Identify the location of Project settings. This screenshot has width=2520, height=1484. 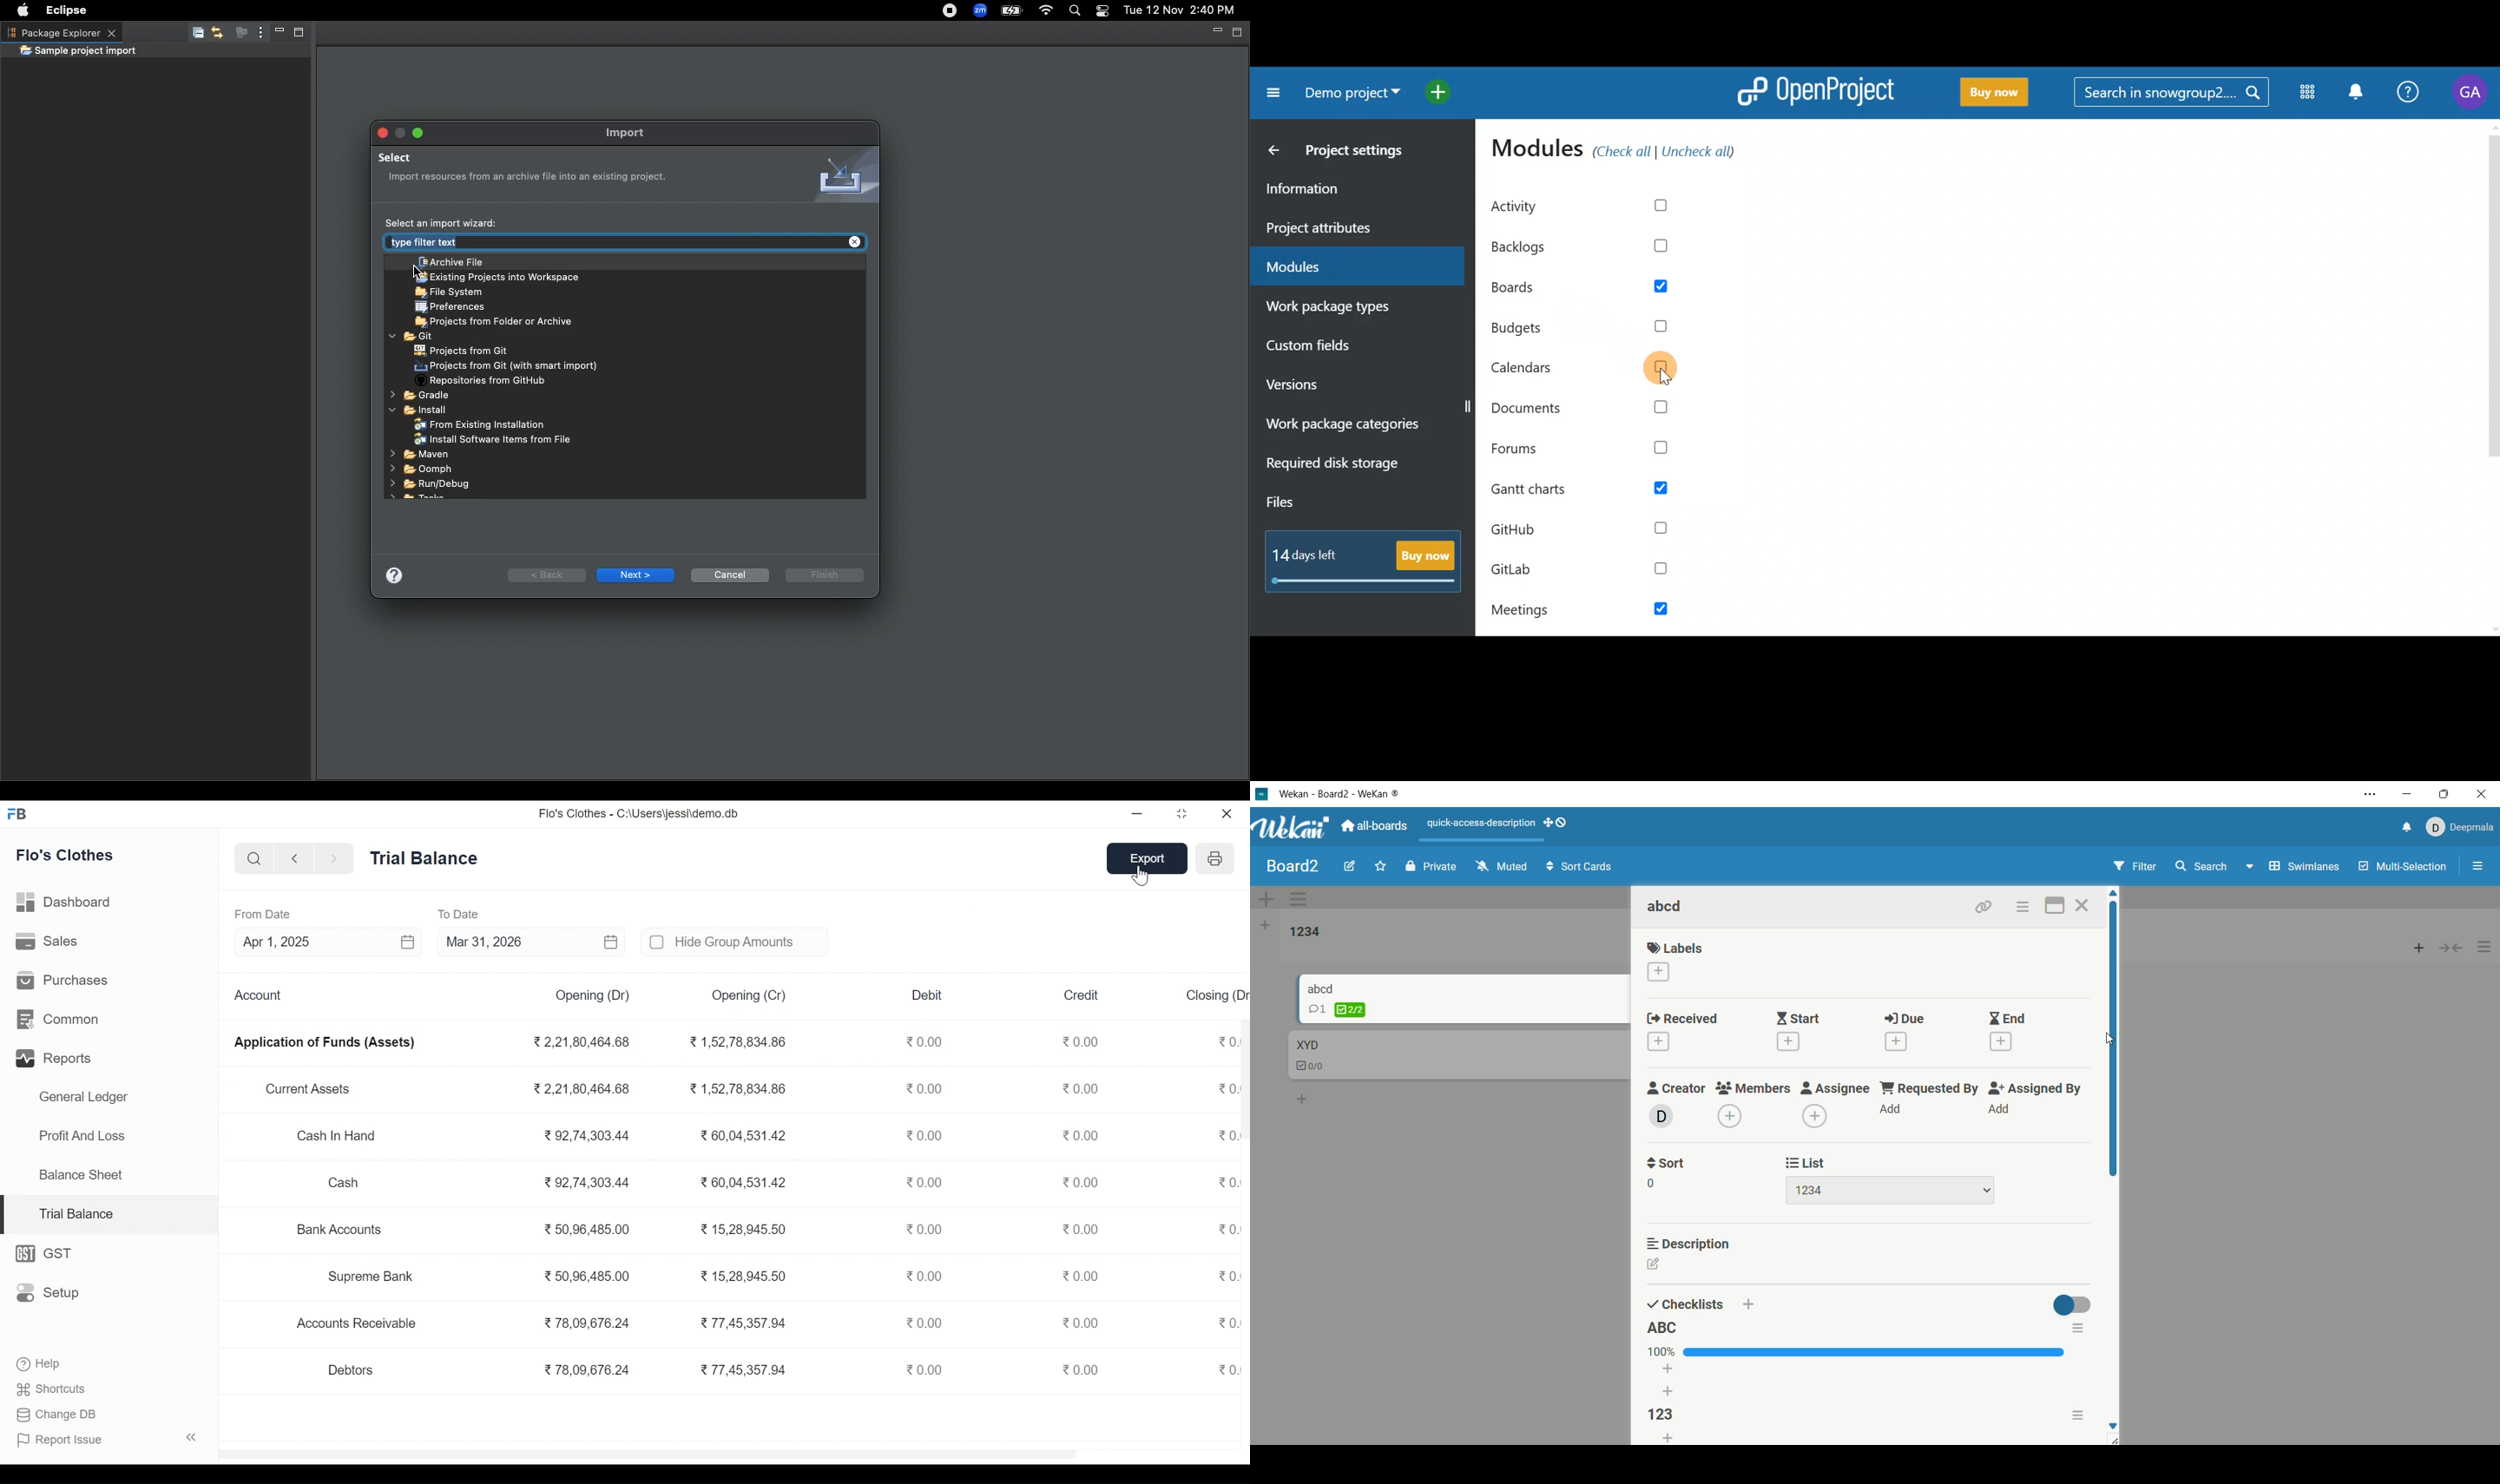
(1361, 154).